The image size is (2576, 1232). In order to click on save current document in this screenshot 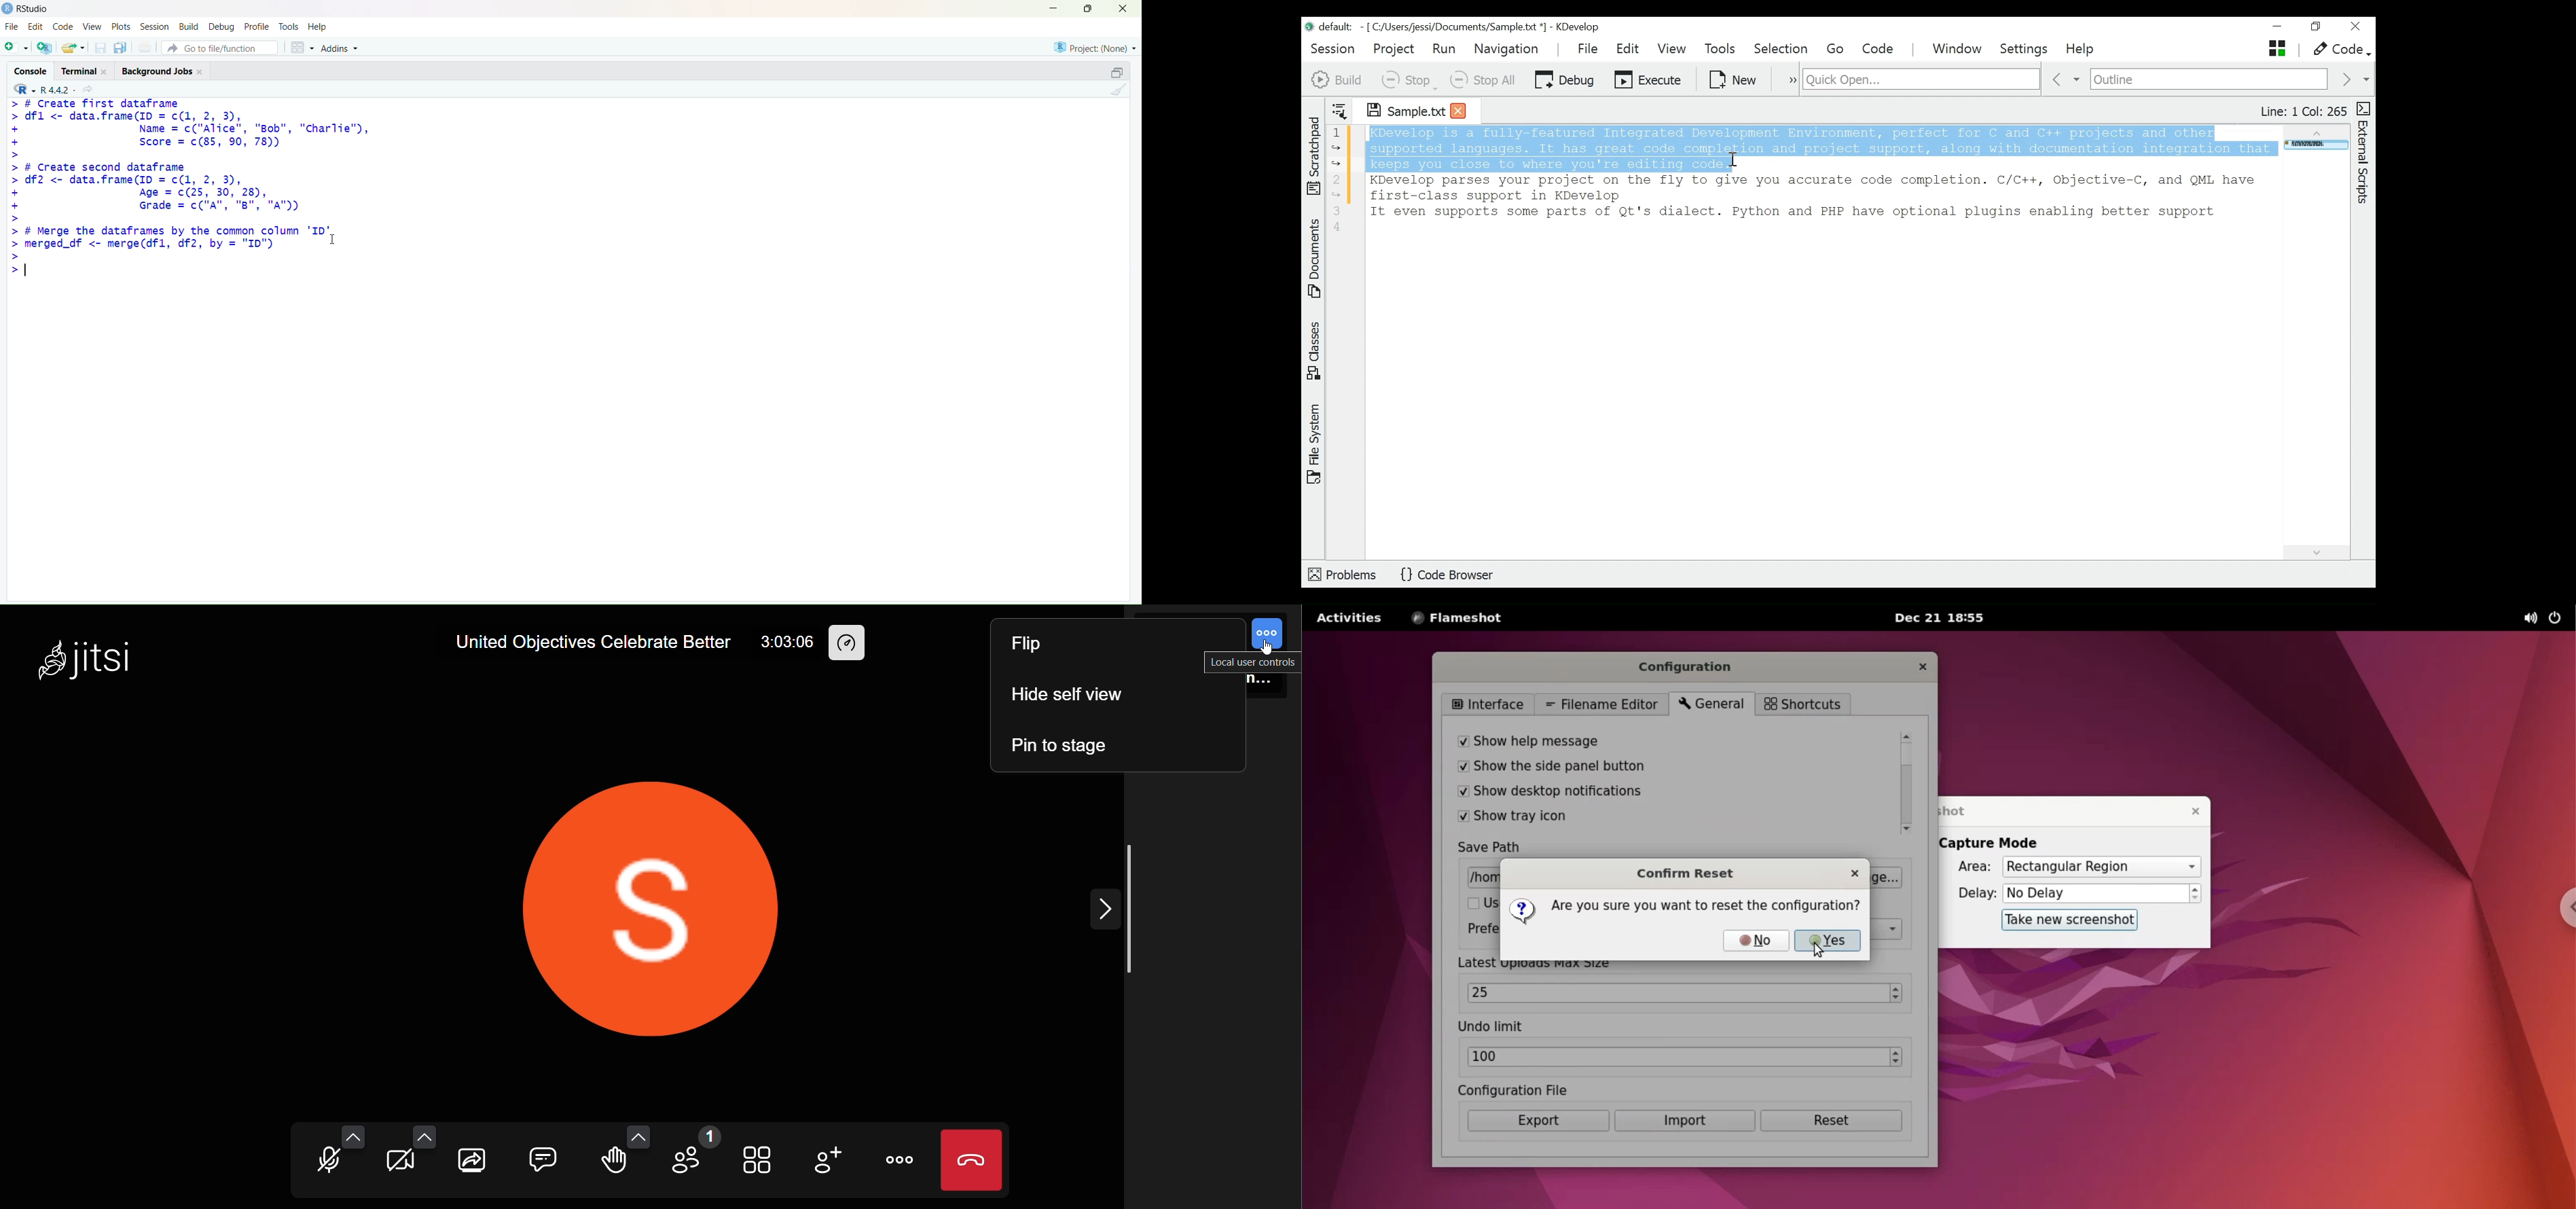, I will do `click(101, 48)`.